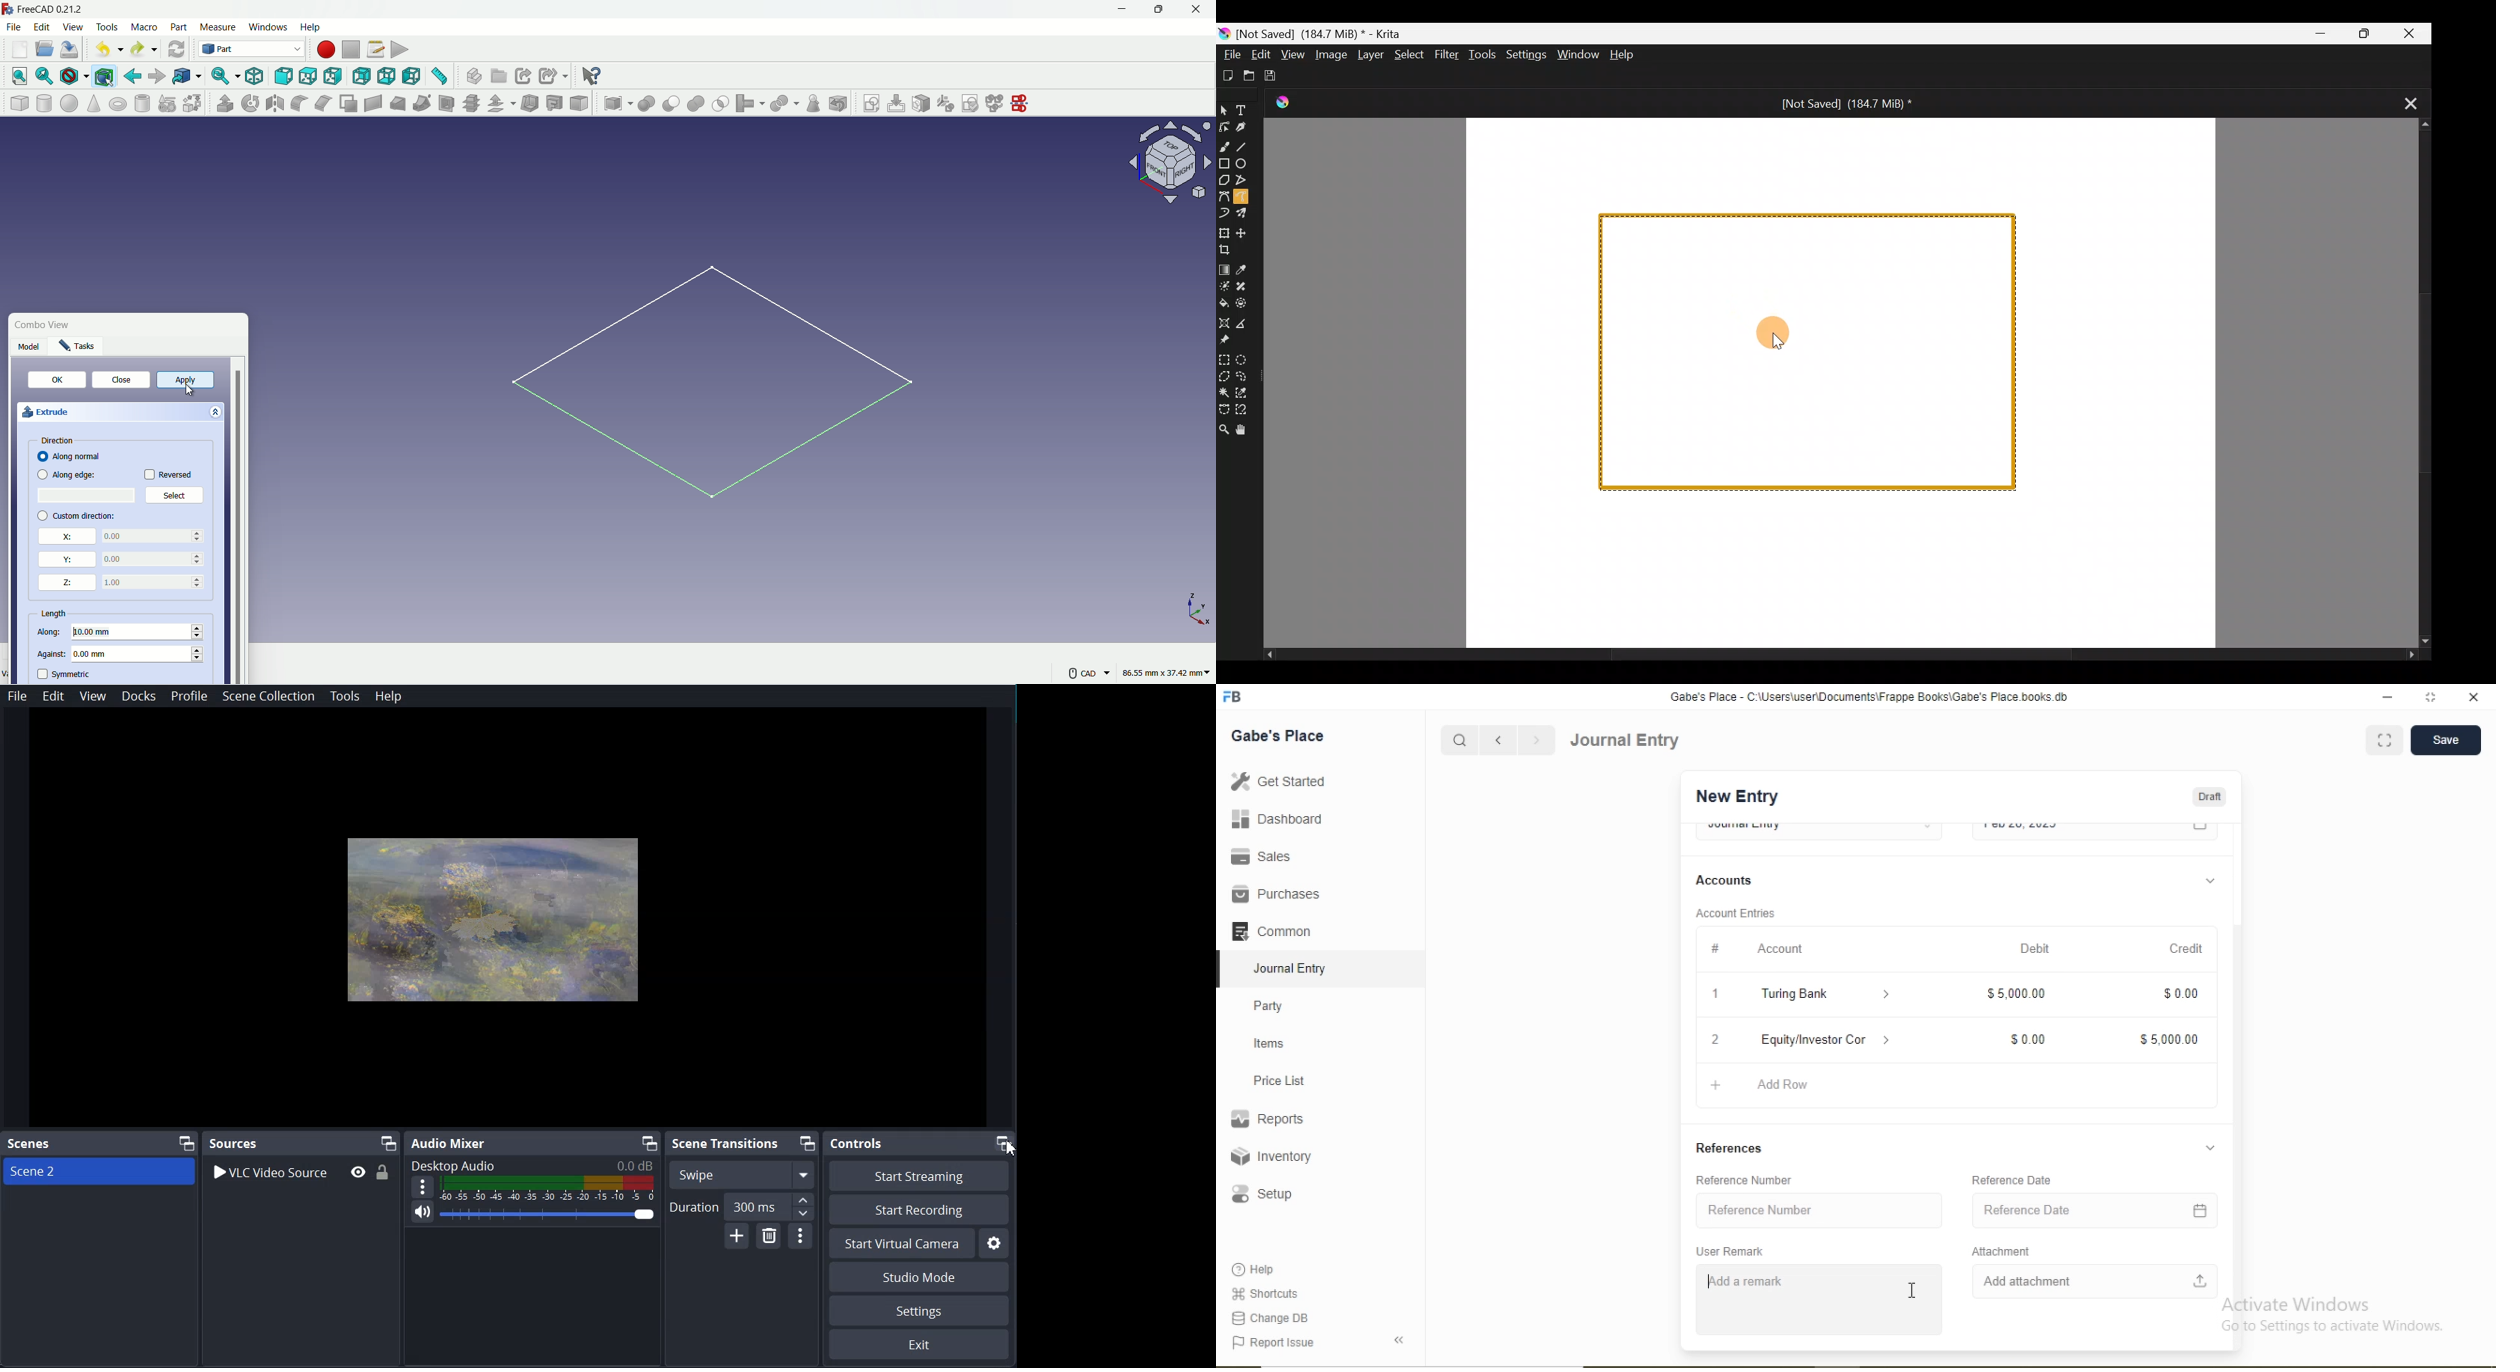 The image size is (2520, 1372). I want to click on Combo View, so click(43, 324).